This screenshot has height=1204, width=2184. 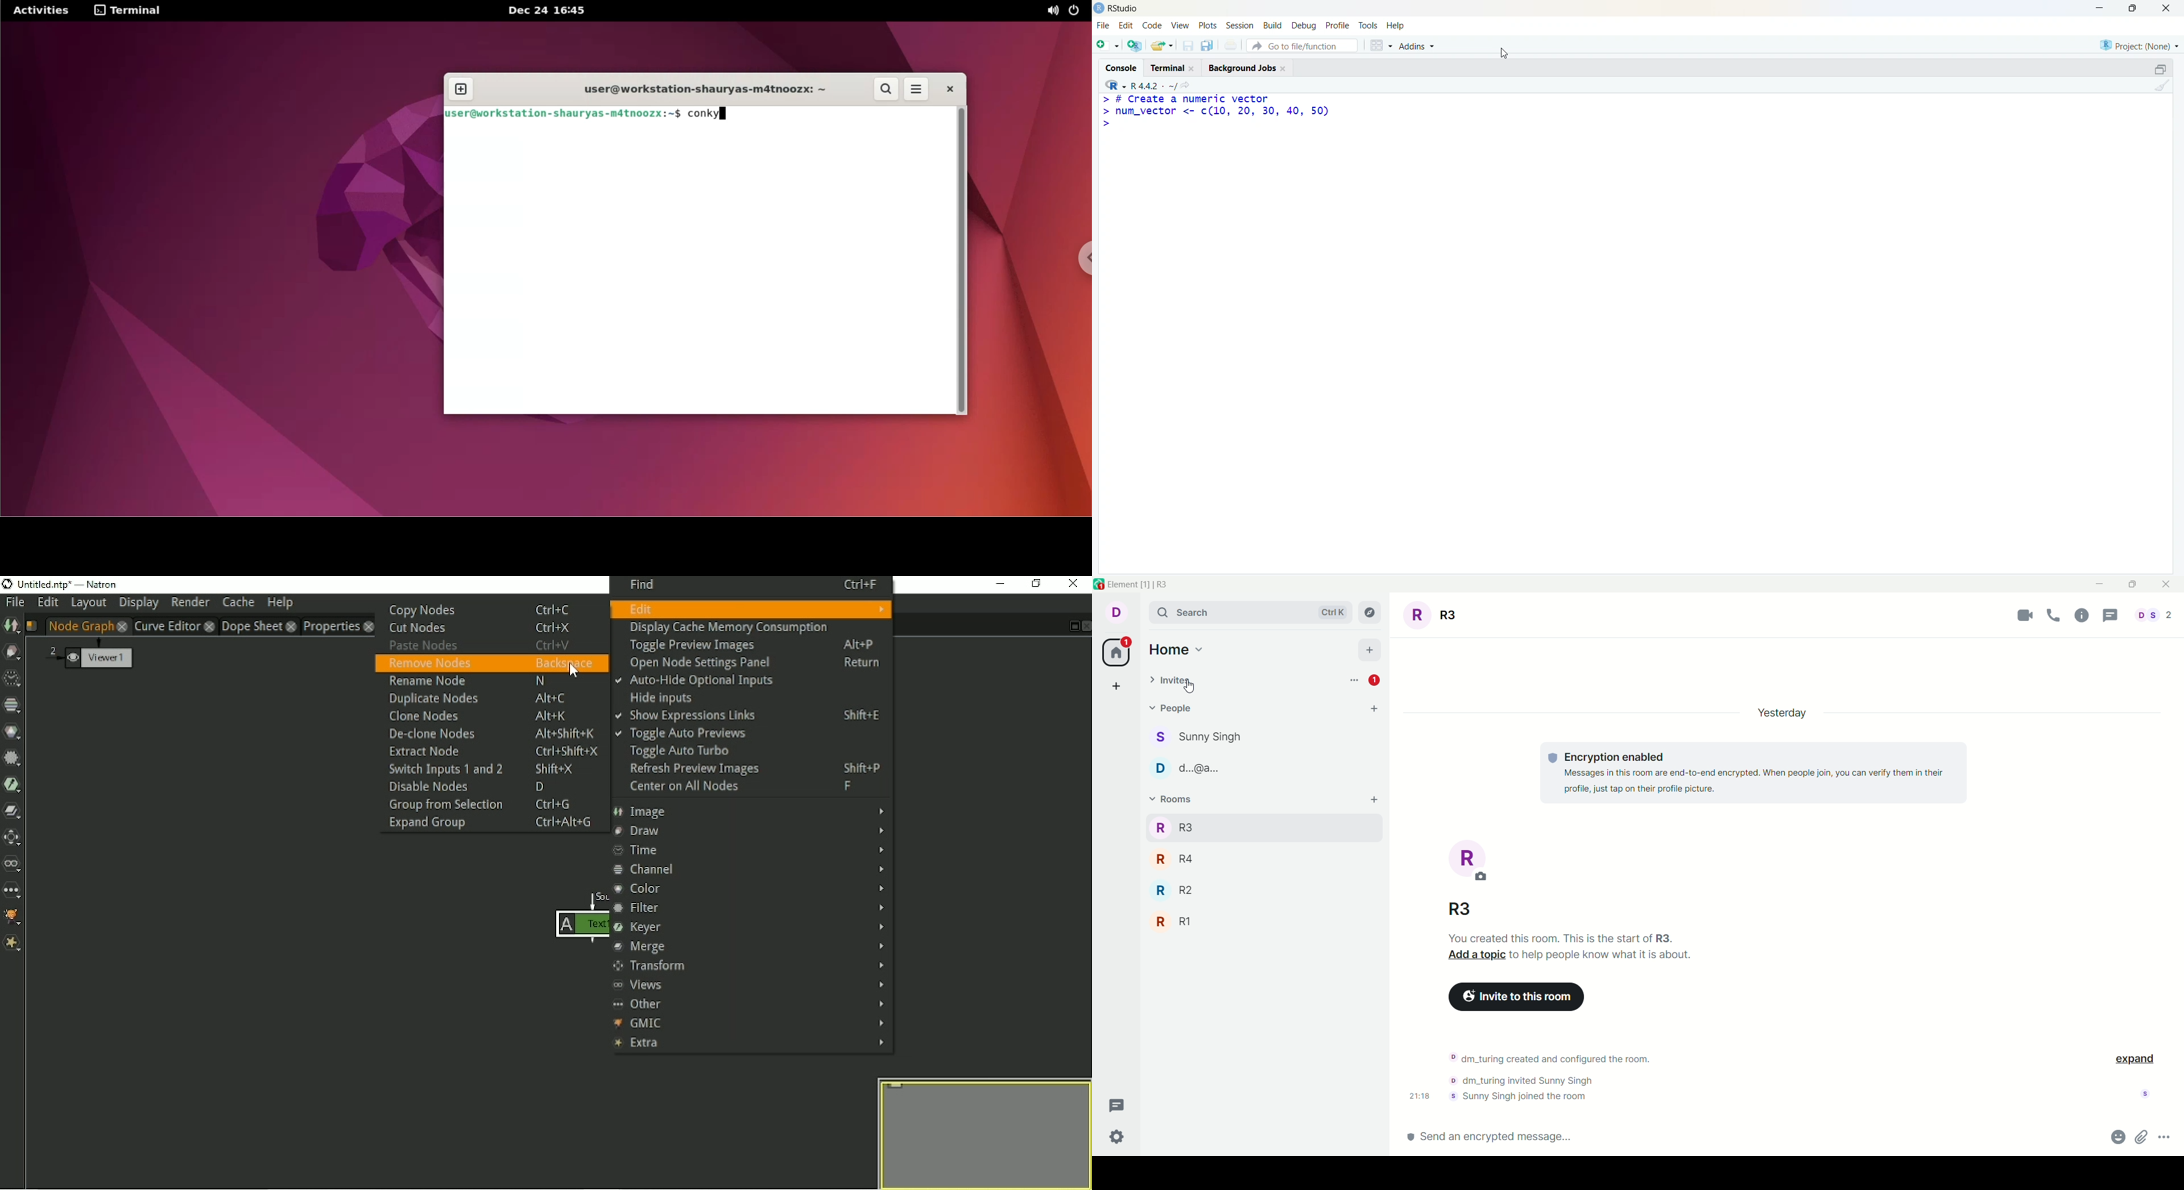 I want to click on RStudio, so click(x=1124, y=9).